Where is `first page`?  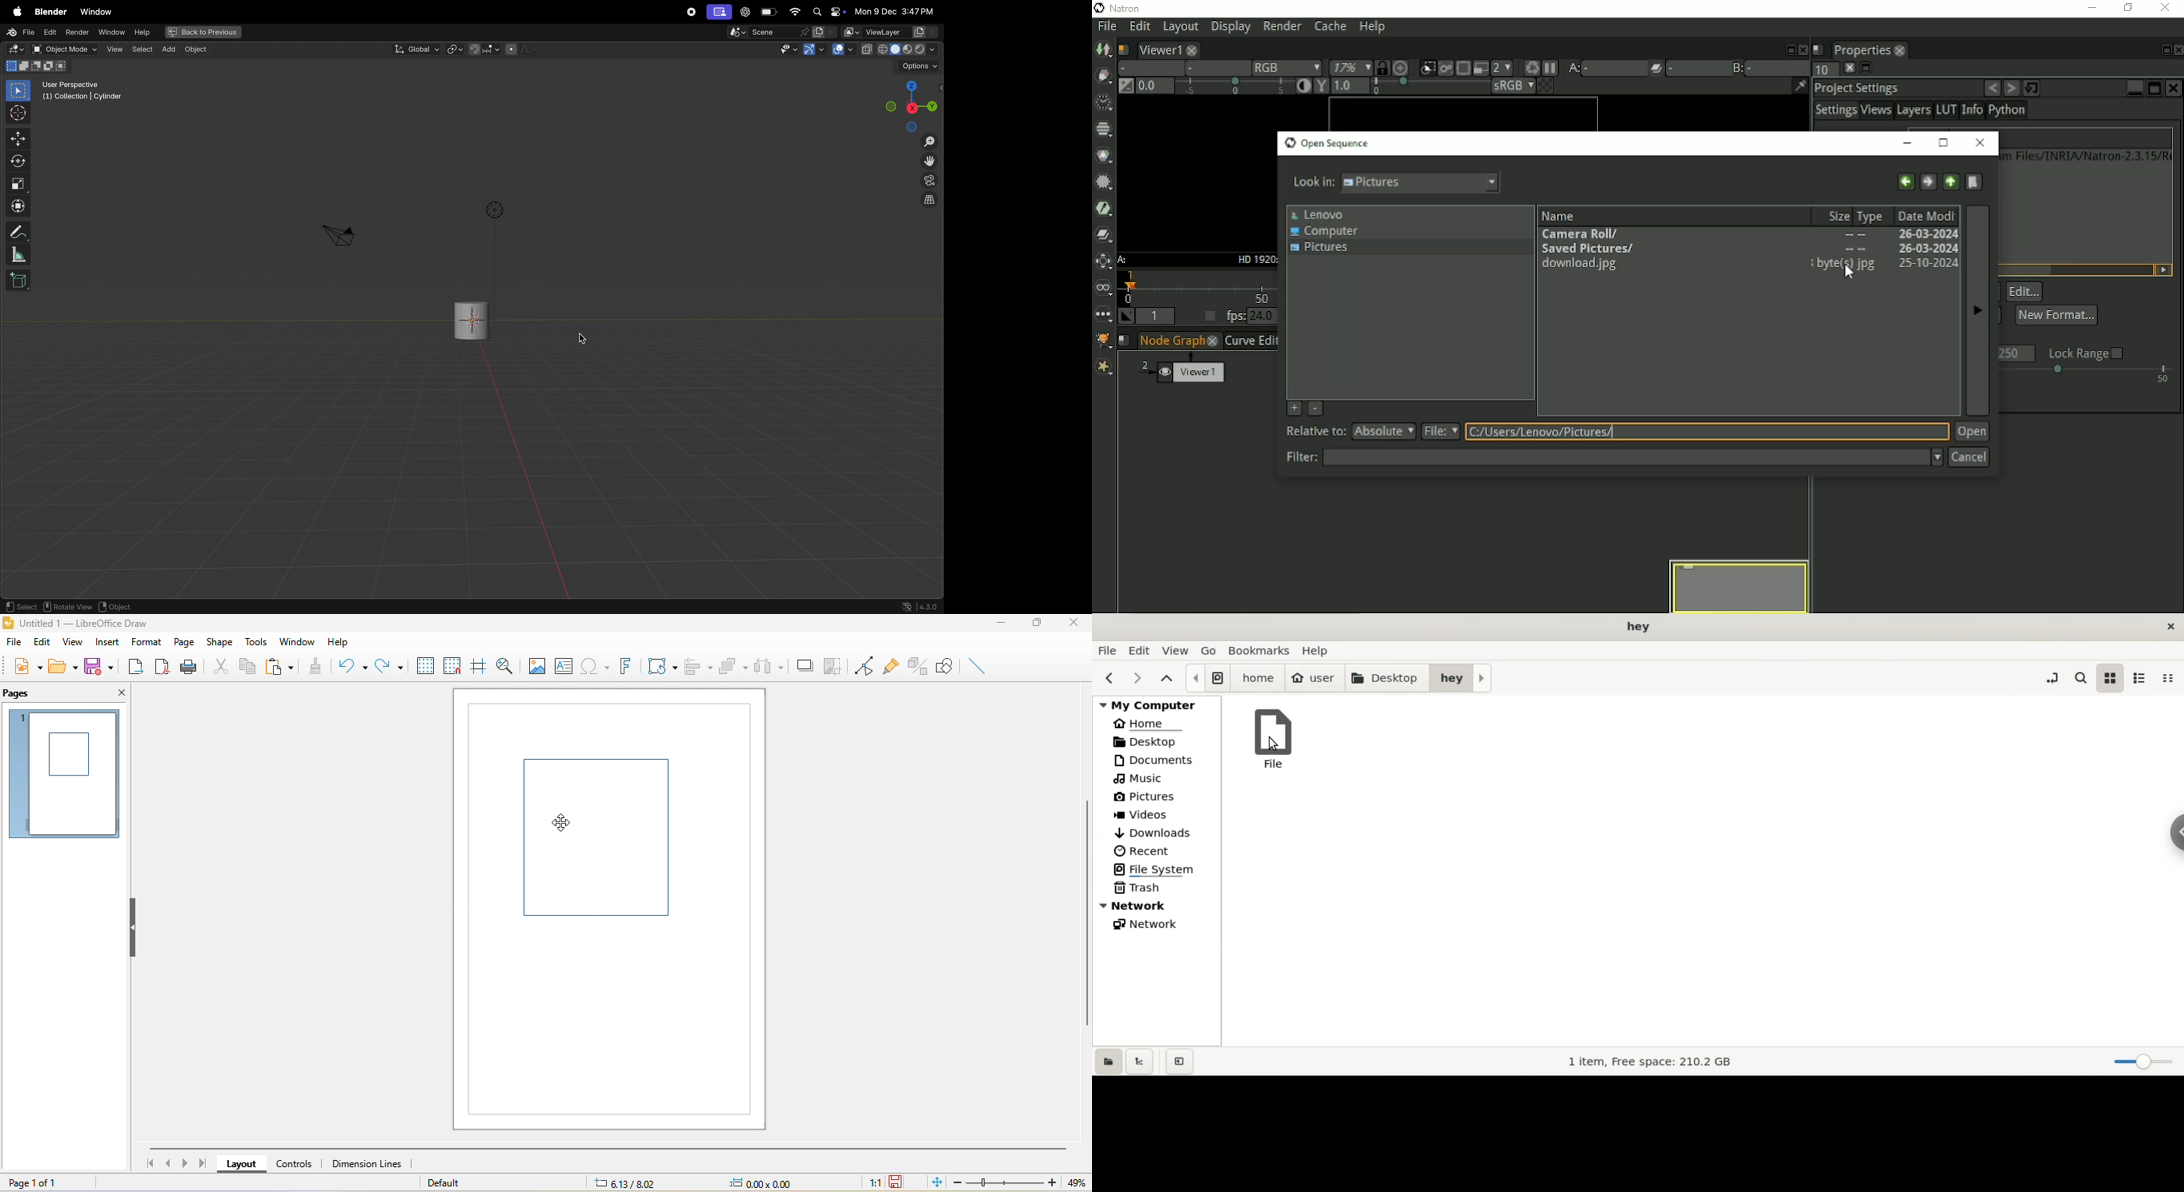 first page is located at coordinates (151, 1163).